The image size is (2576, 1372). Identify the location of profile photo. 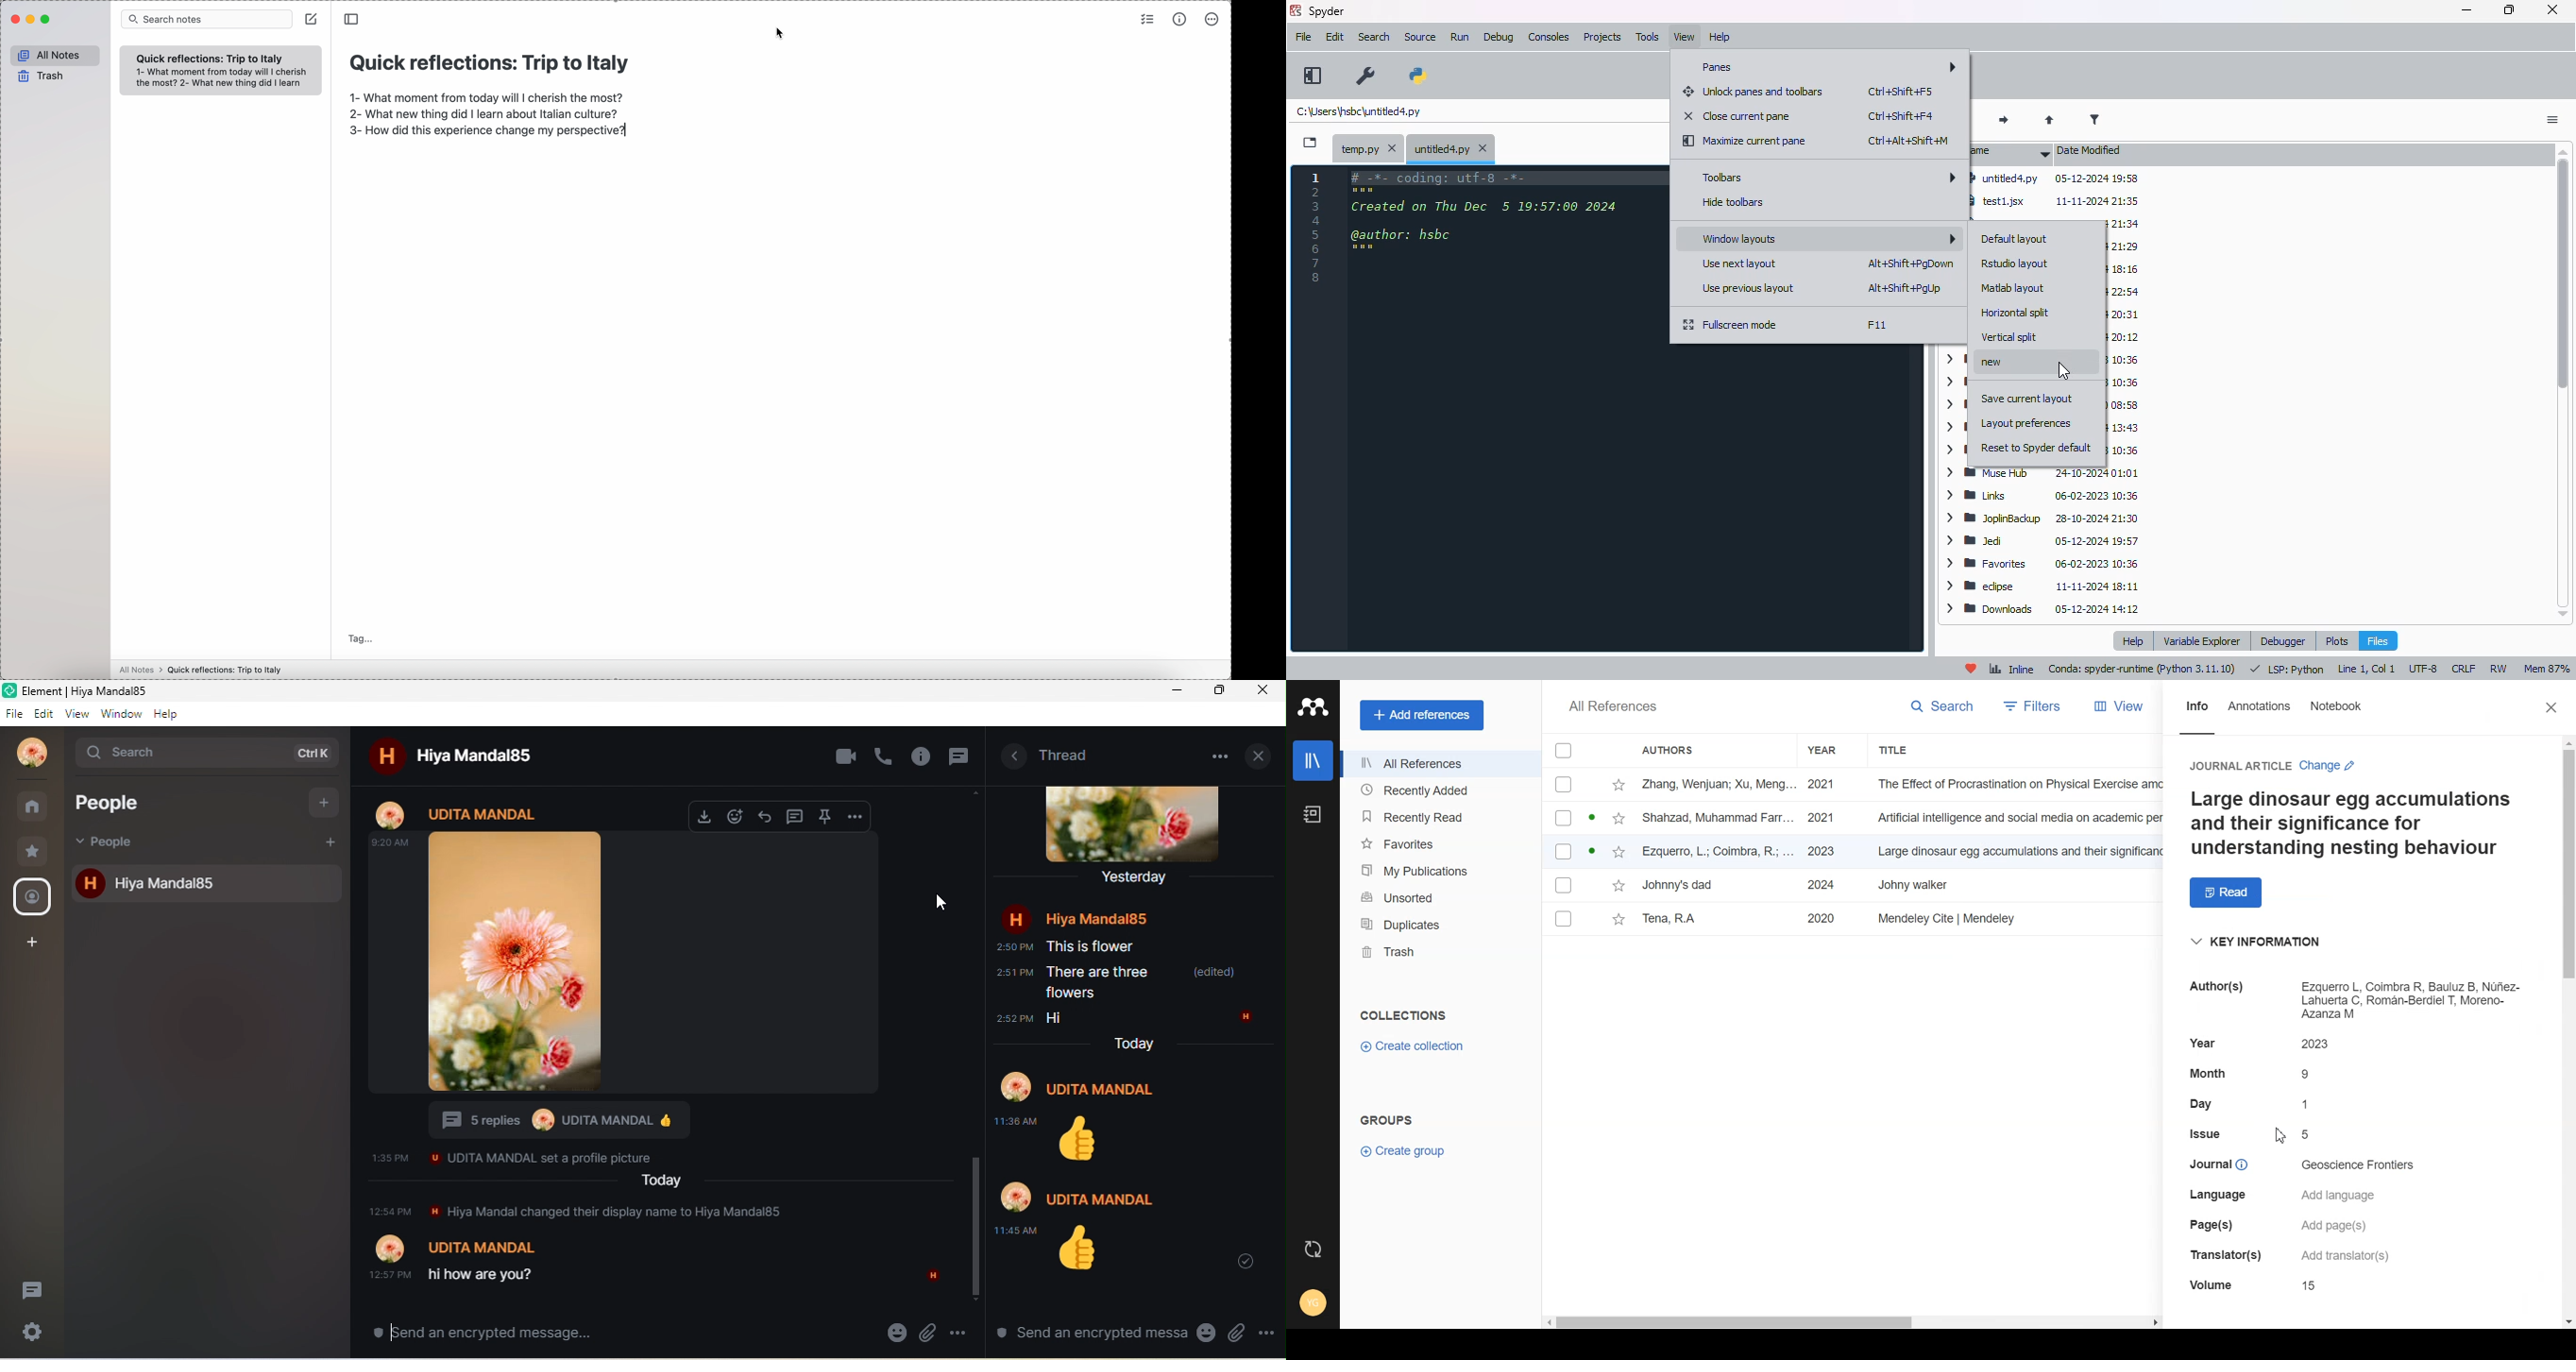
(391, 813).